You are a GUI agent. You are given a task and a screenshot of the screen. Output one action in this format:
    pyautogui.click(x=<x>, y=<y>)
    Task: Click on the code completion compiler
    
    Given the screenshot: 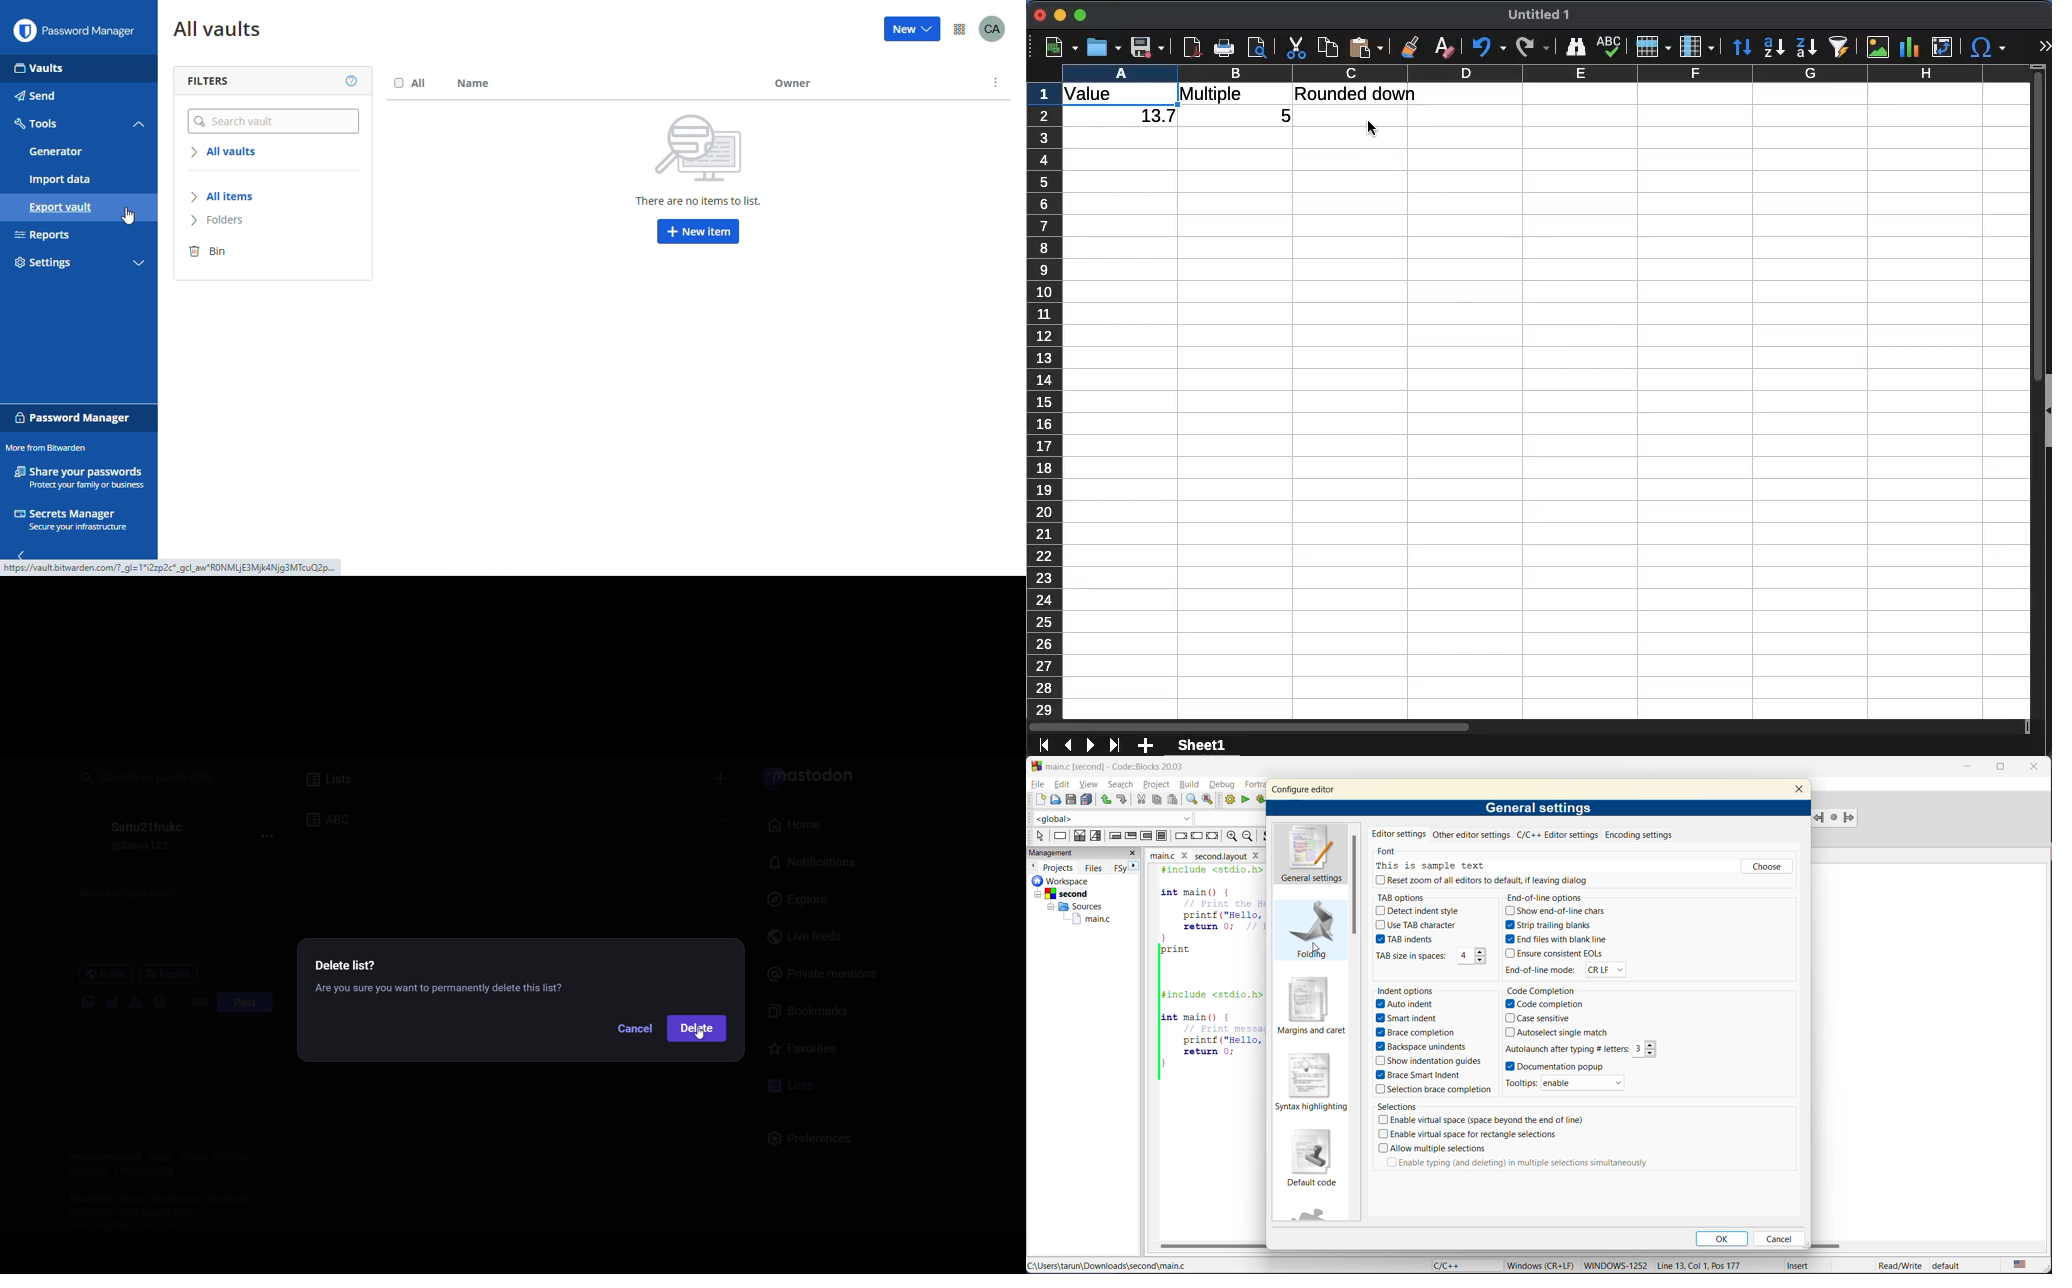 What is the action you would take?
    pyautogui.click(x=1147, y=819)
    